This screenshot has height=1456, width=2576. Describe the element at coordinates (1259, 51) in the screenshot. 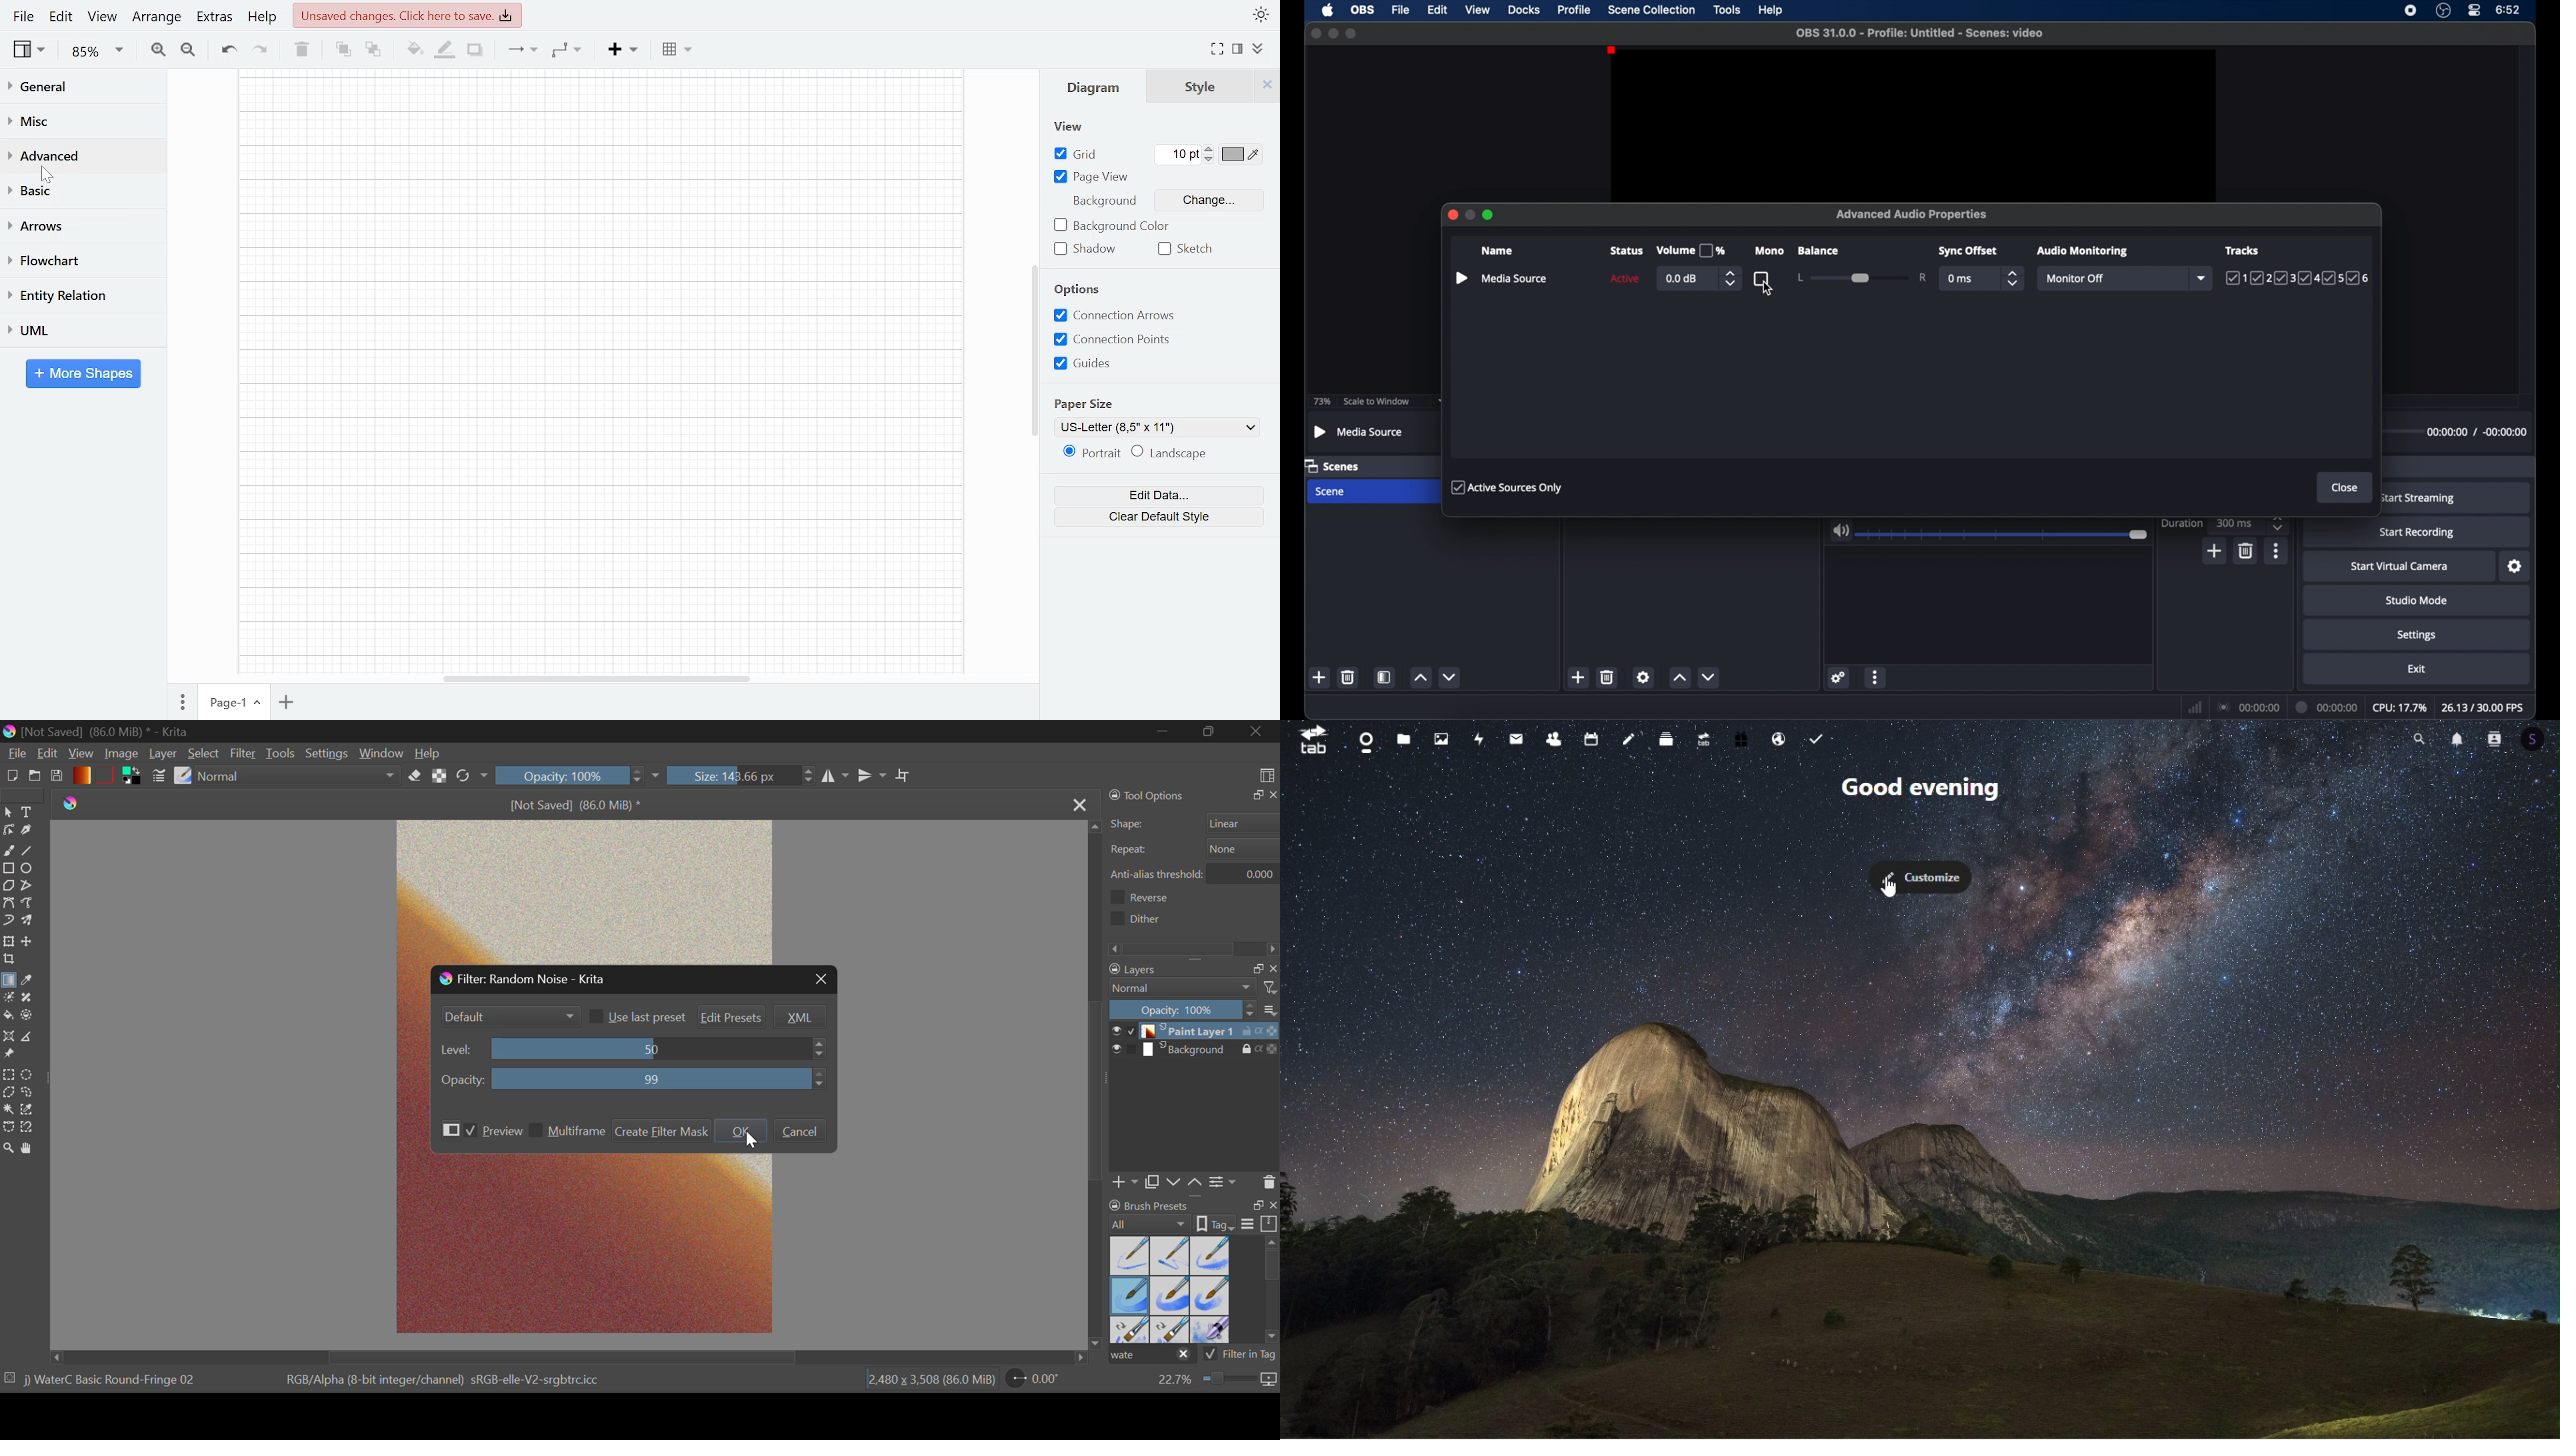

I see `Collapse` at that location.